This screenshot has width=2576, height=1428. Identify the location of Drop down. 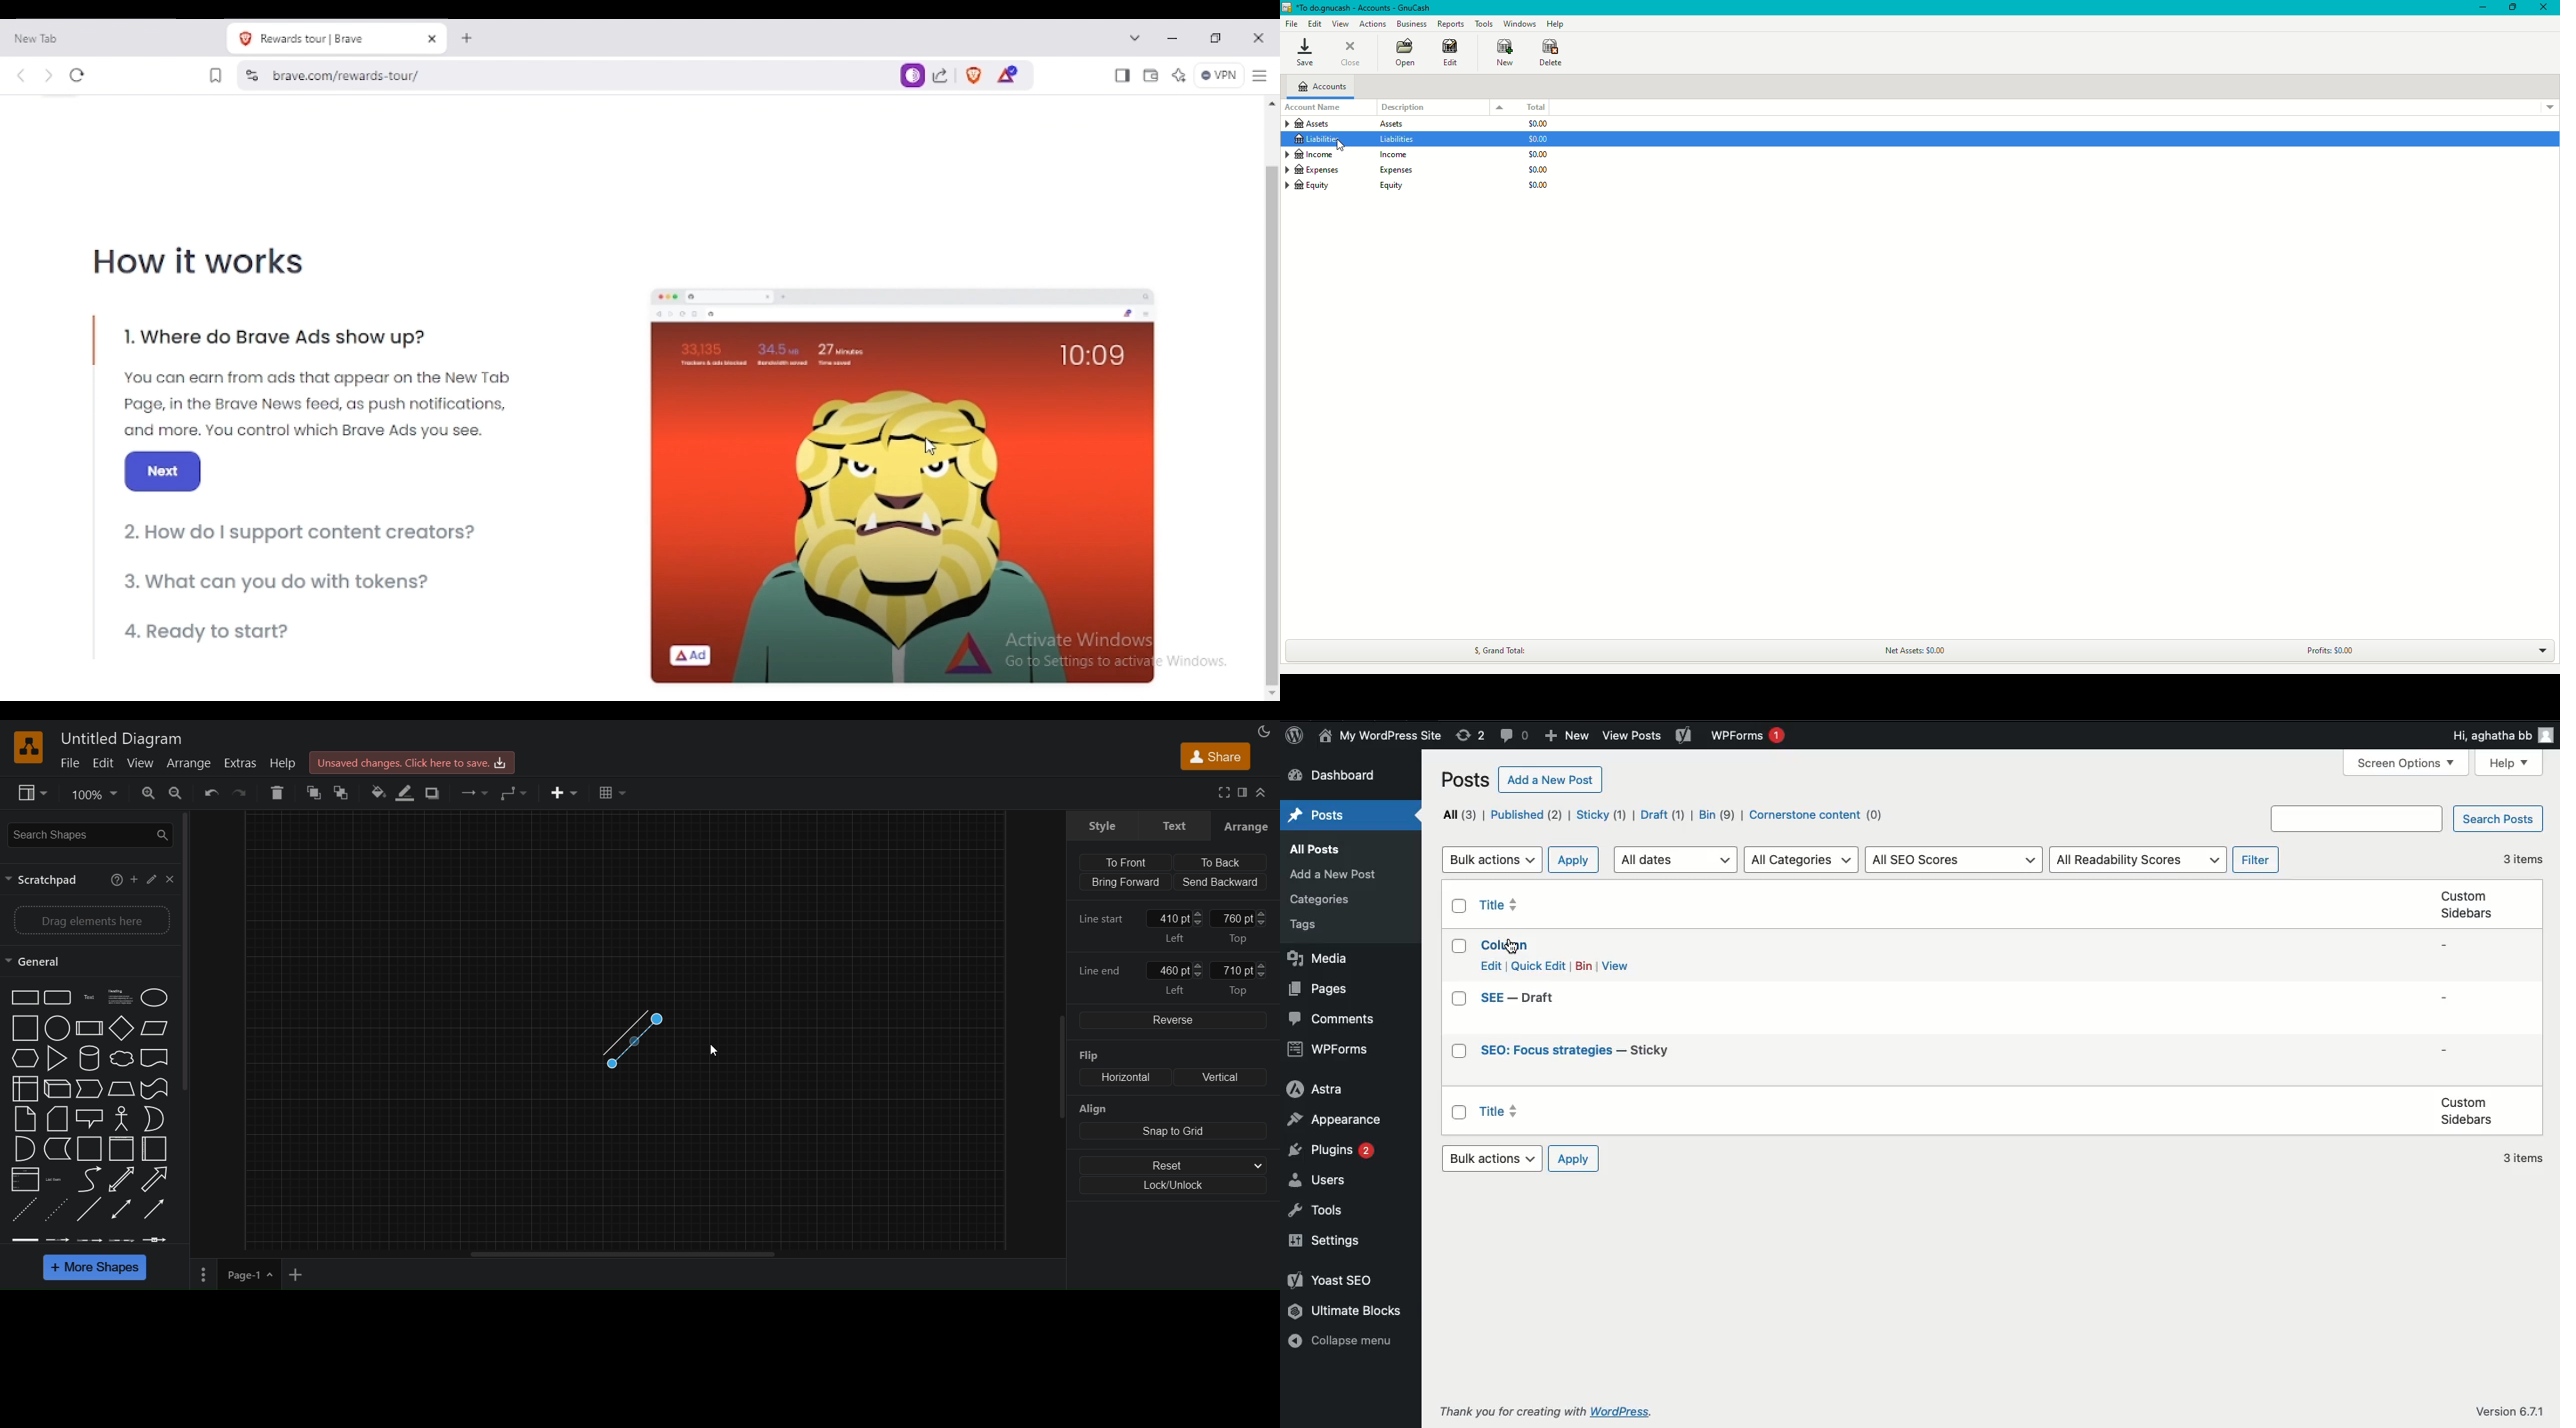
(2546, 107).